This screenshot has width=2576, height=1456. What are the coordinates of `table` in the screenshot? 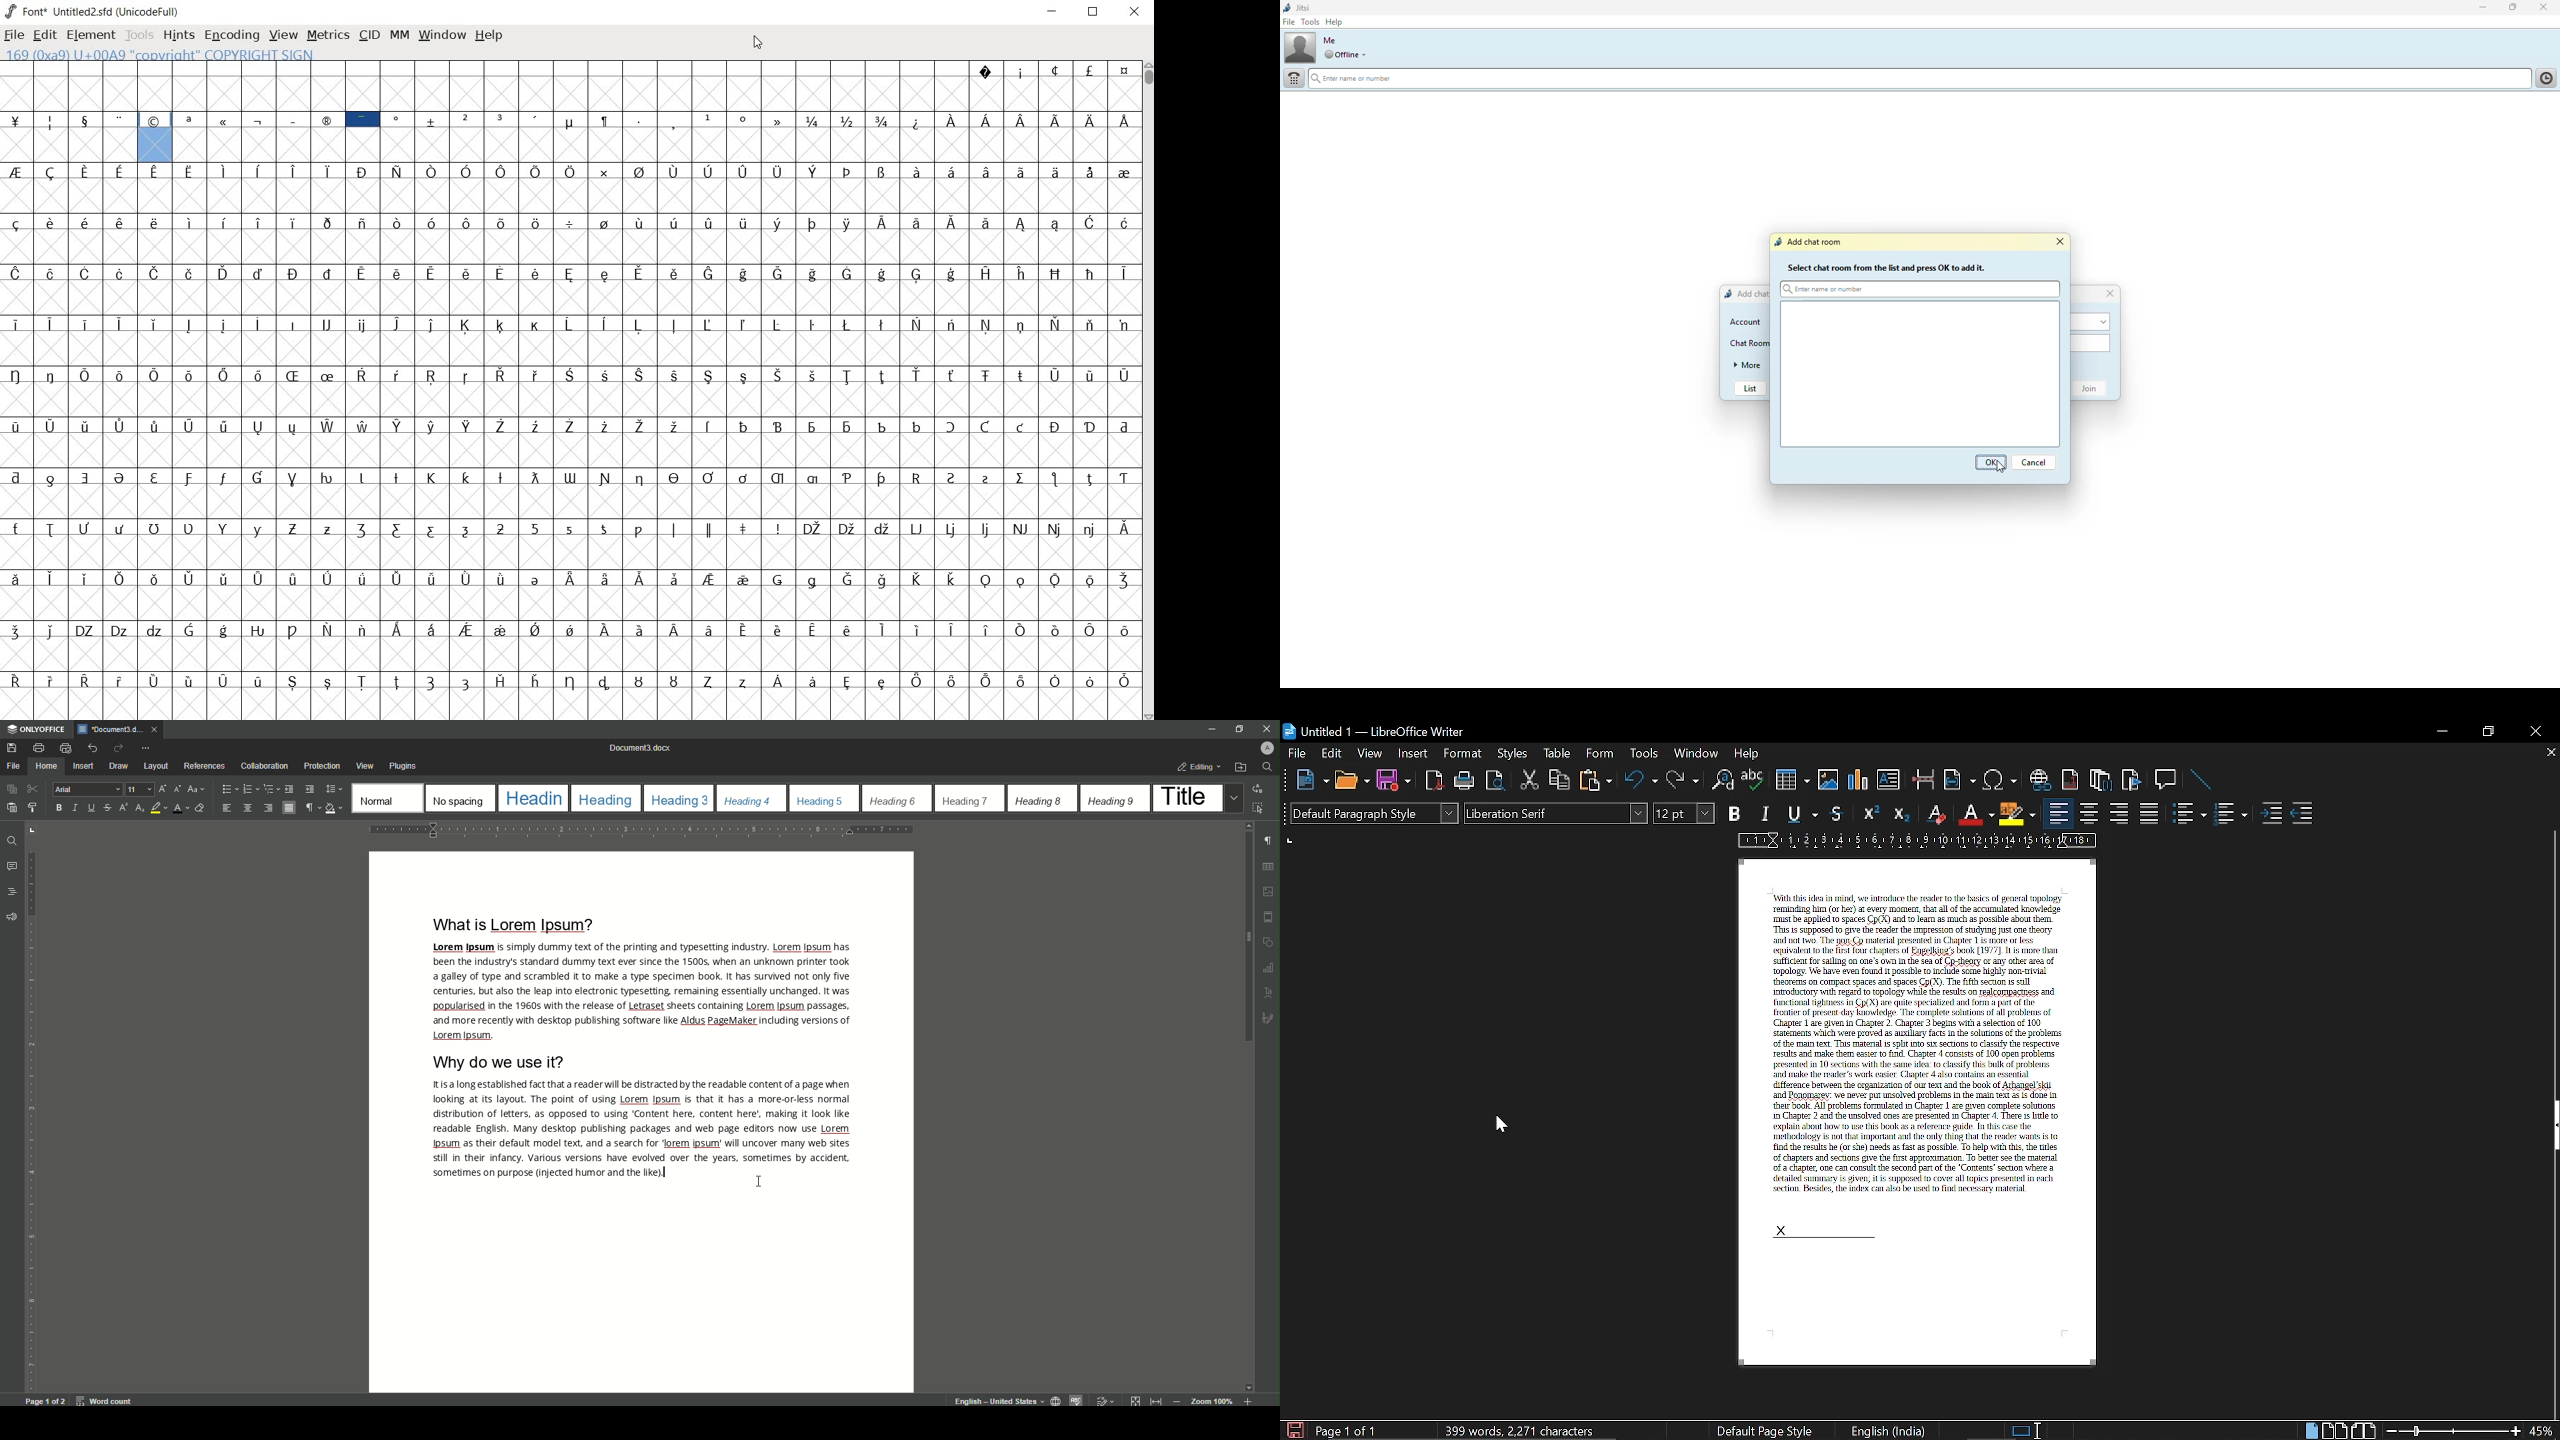 It's located at (1558, 755).